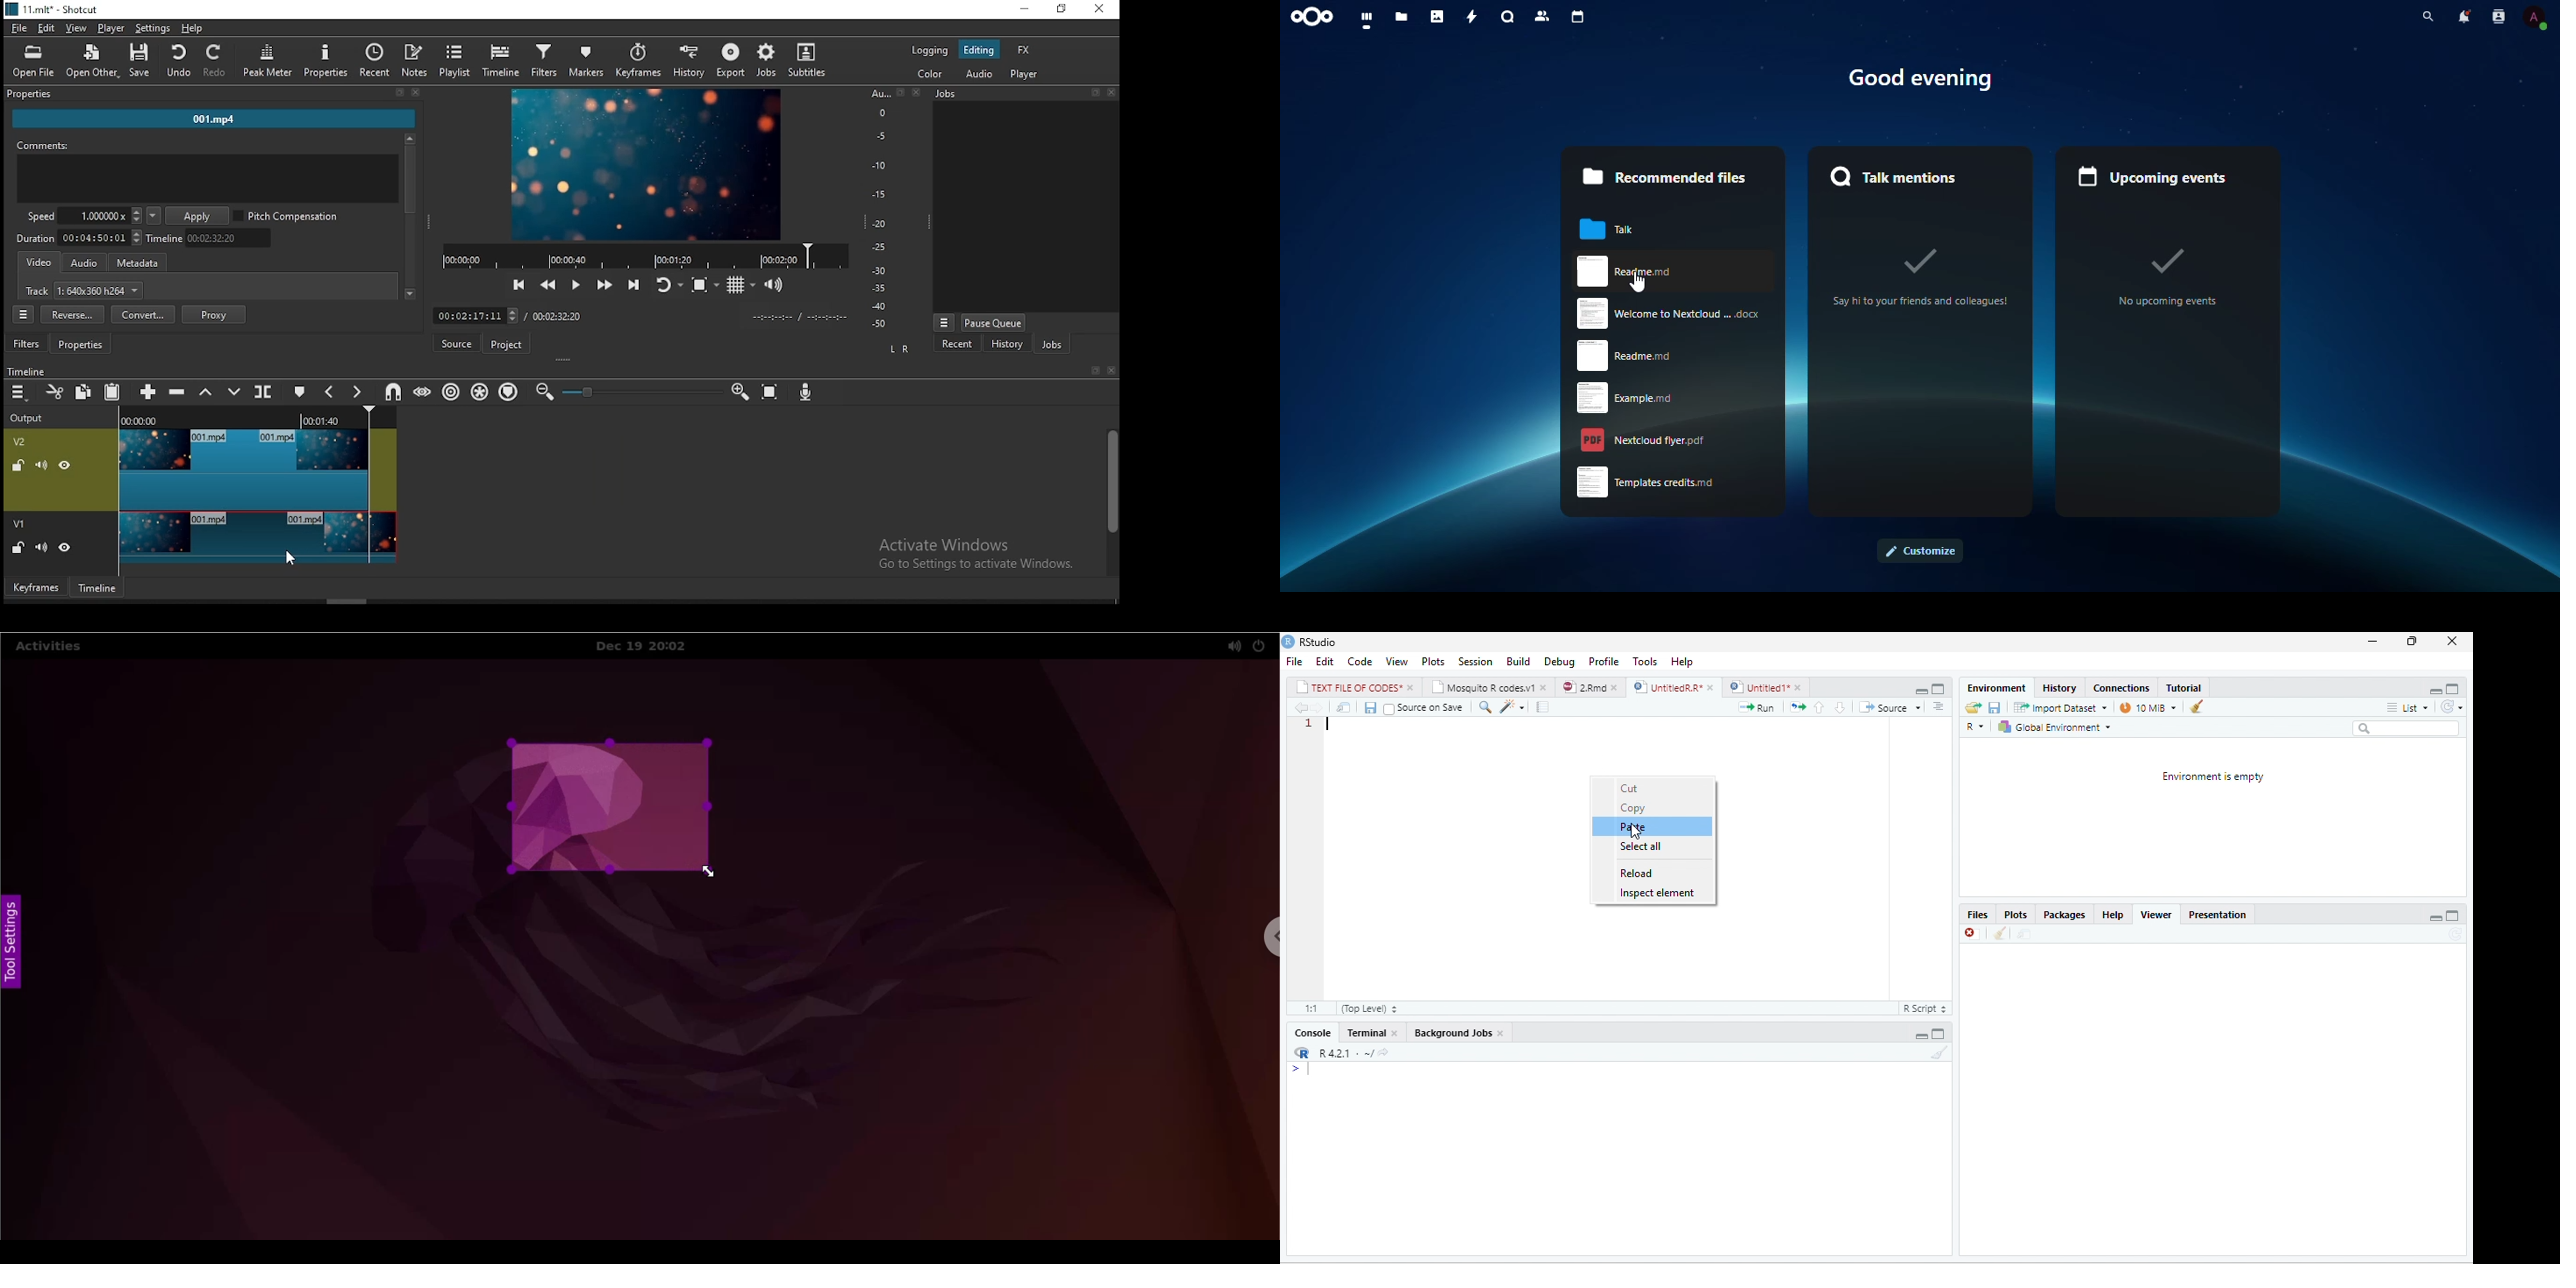  What do you see at coordinates (1557, 660) in the screenshot?
I see `Debug` at bounding box center [1557, 660].